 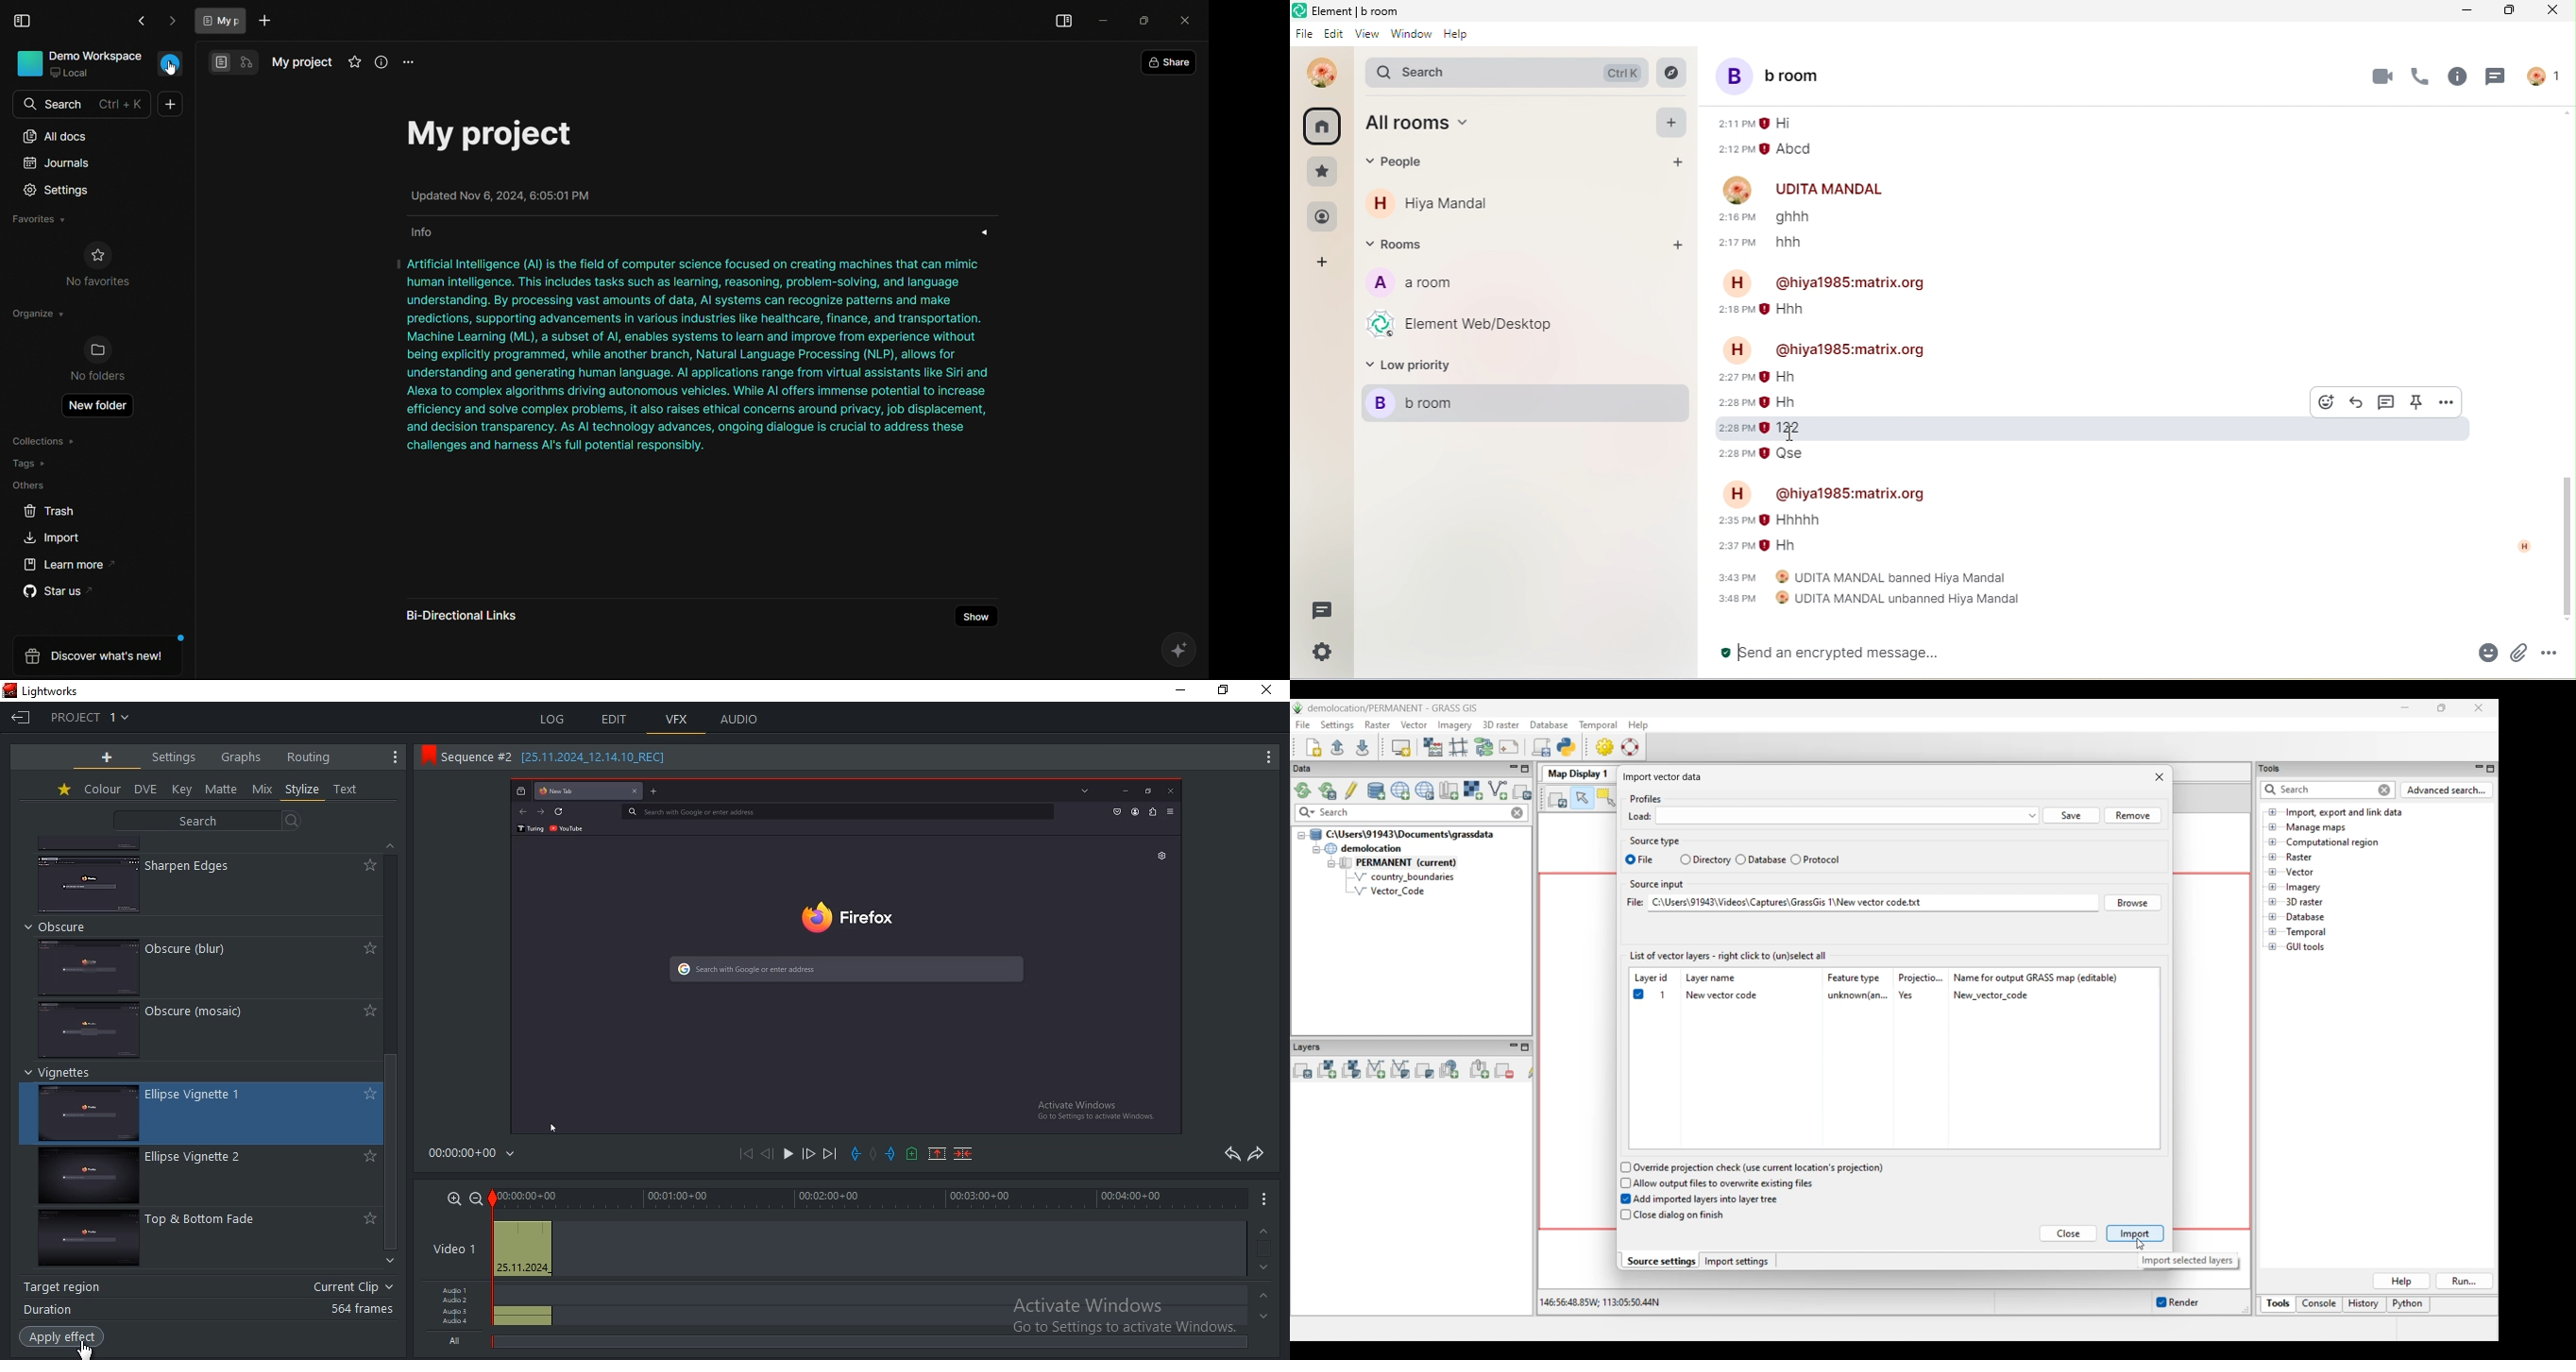 What do you see at coordinates (367, 1094) in the screenshot?
I see `Add to favorites` at bounding box center [367, 1094].